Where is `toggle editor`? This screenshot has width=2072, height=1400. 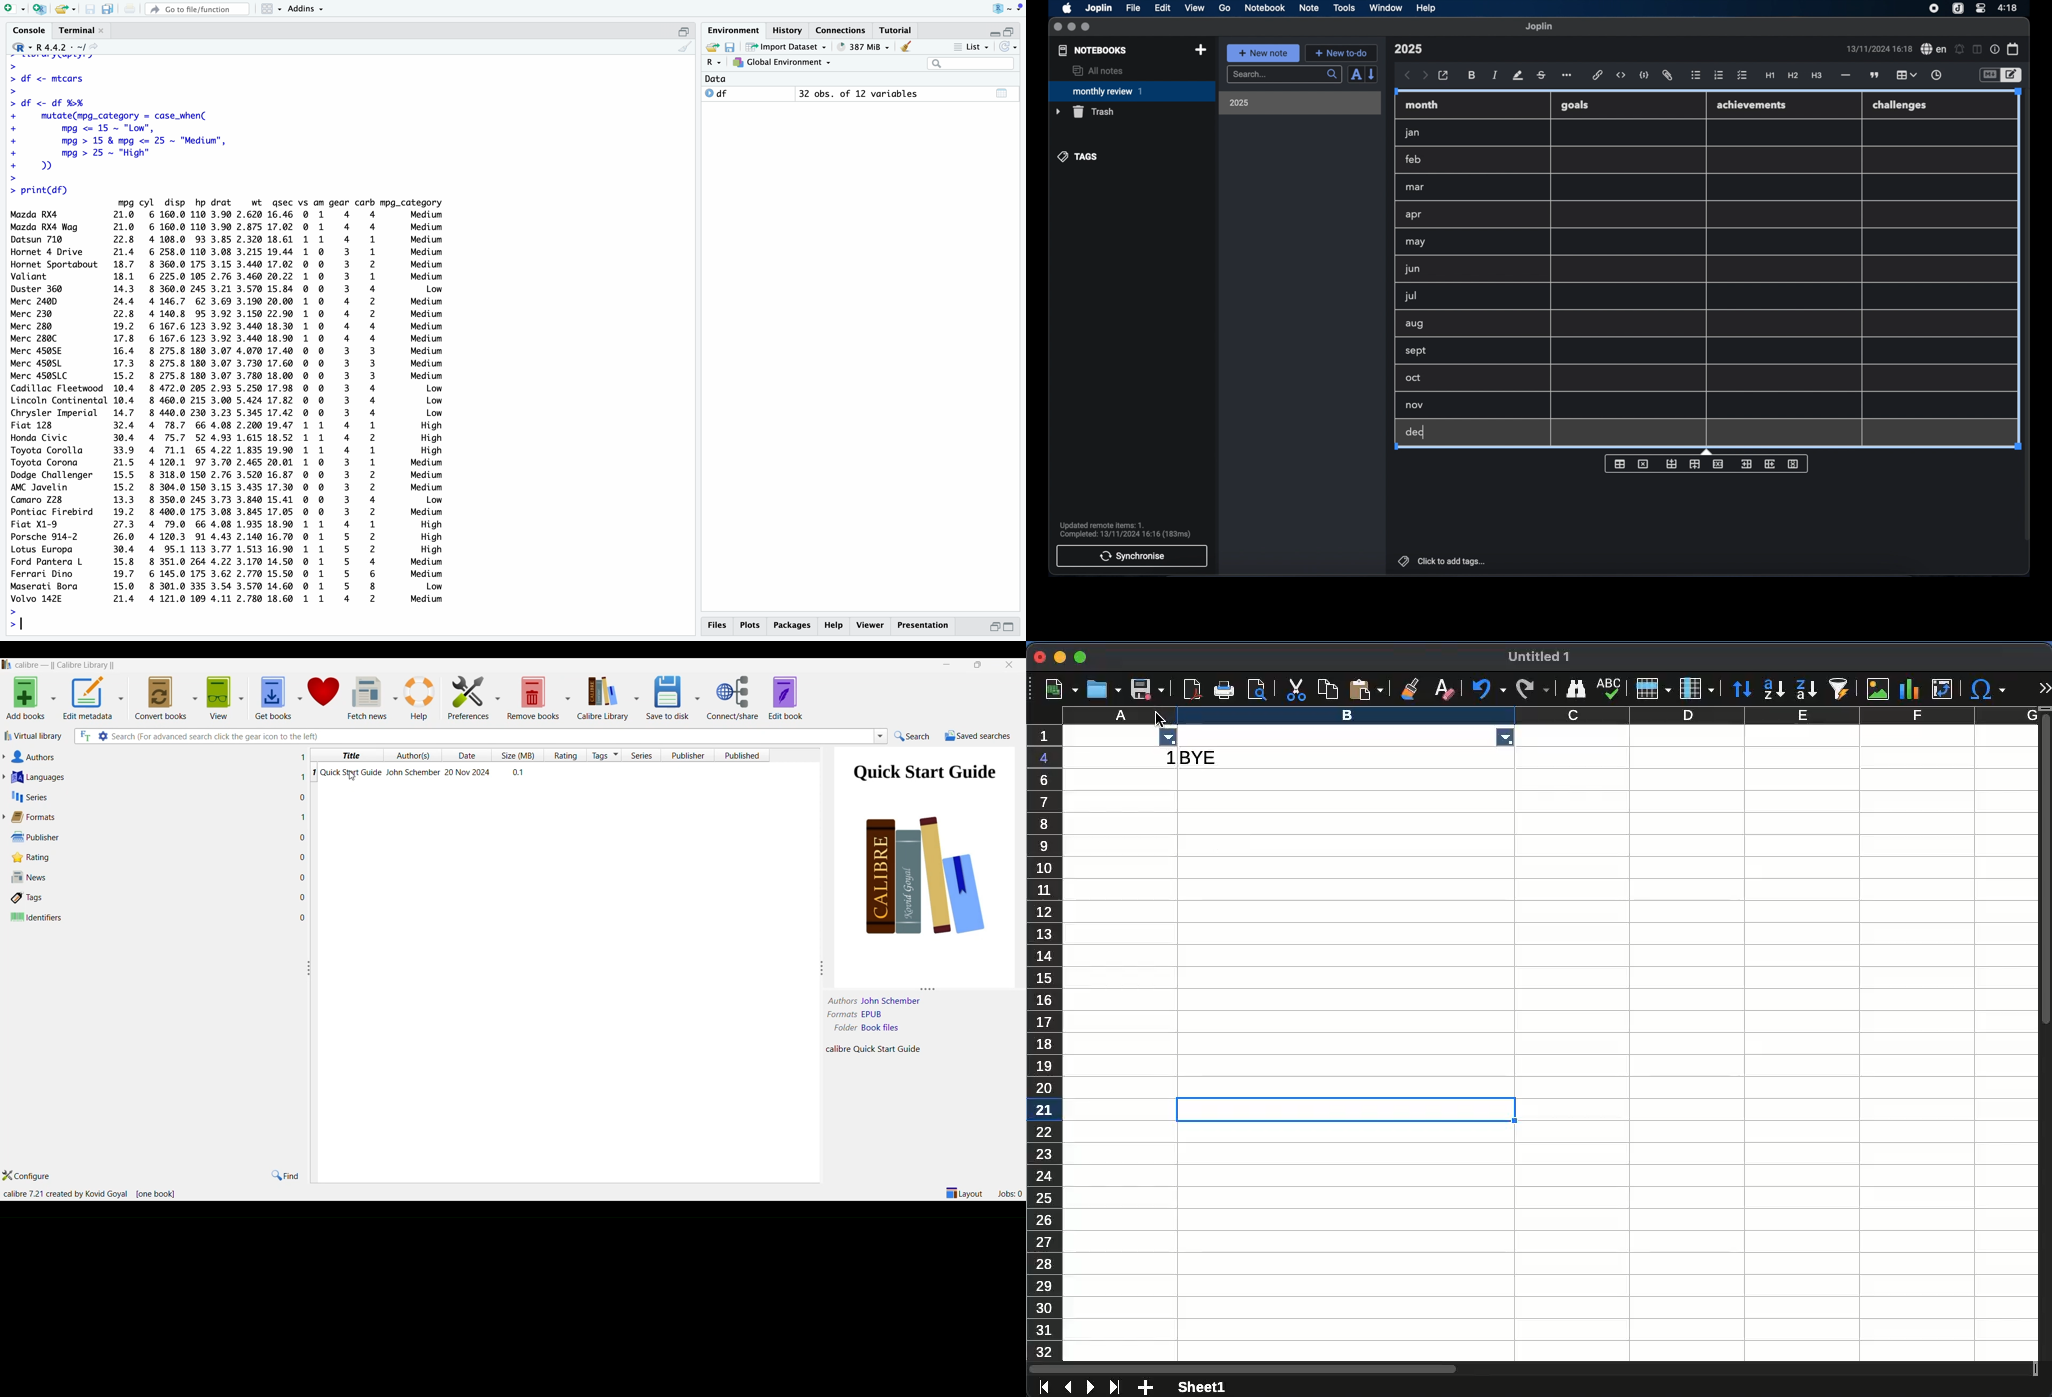 toggle editor is located at coordinates (2013, 75).